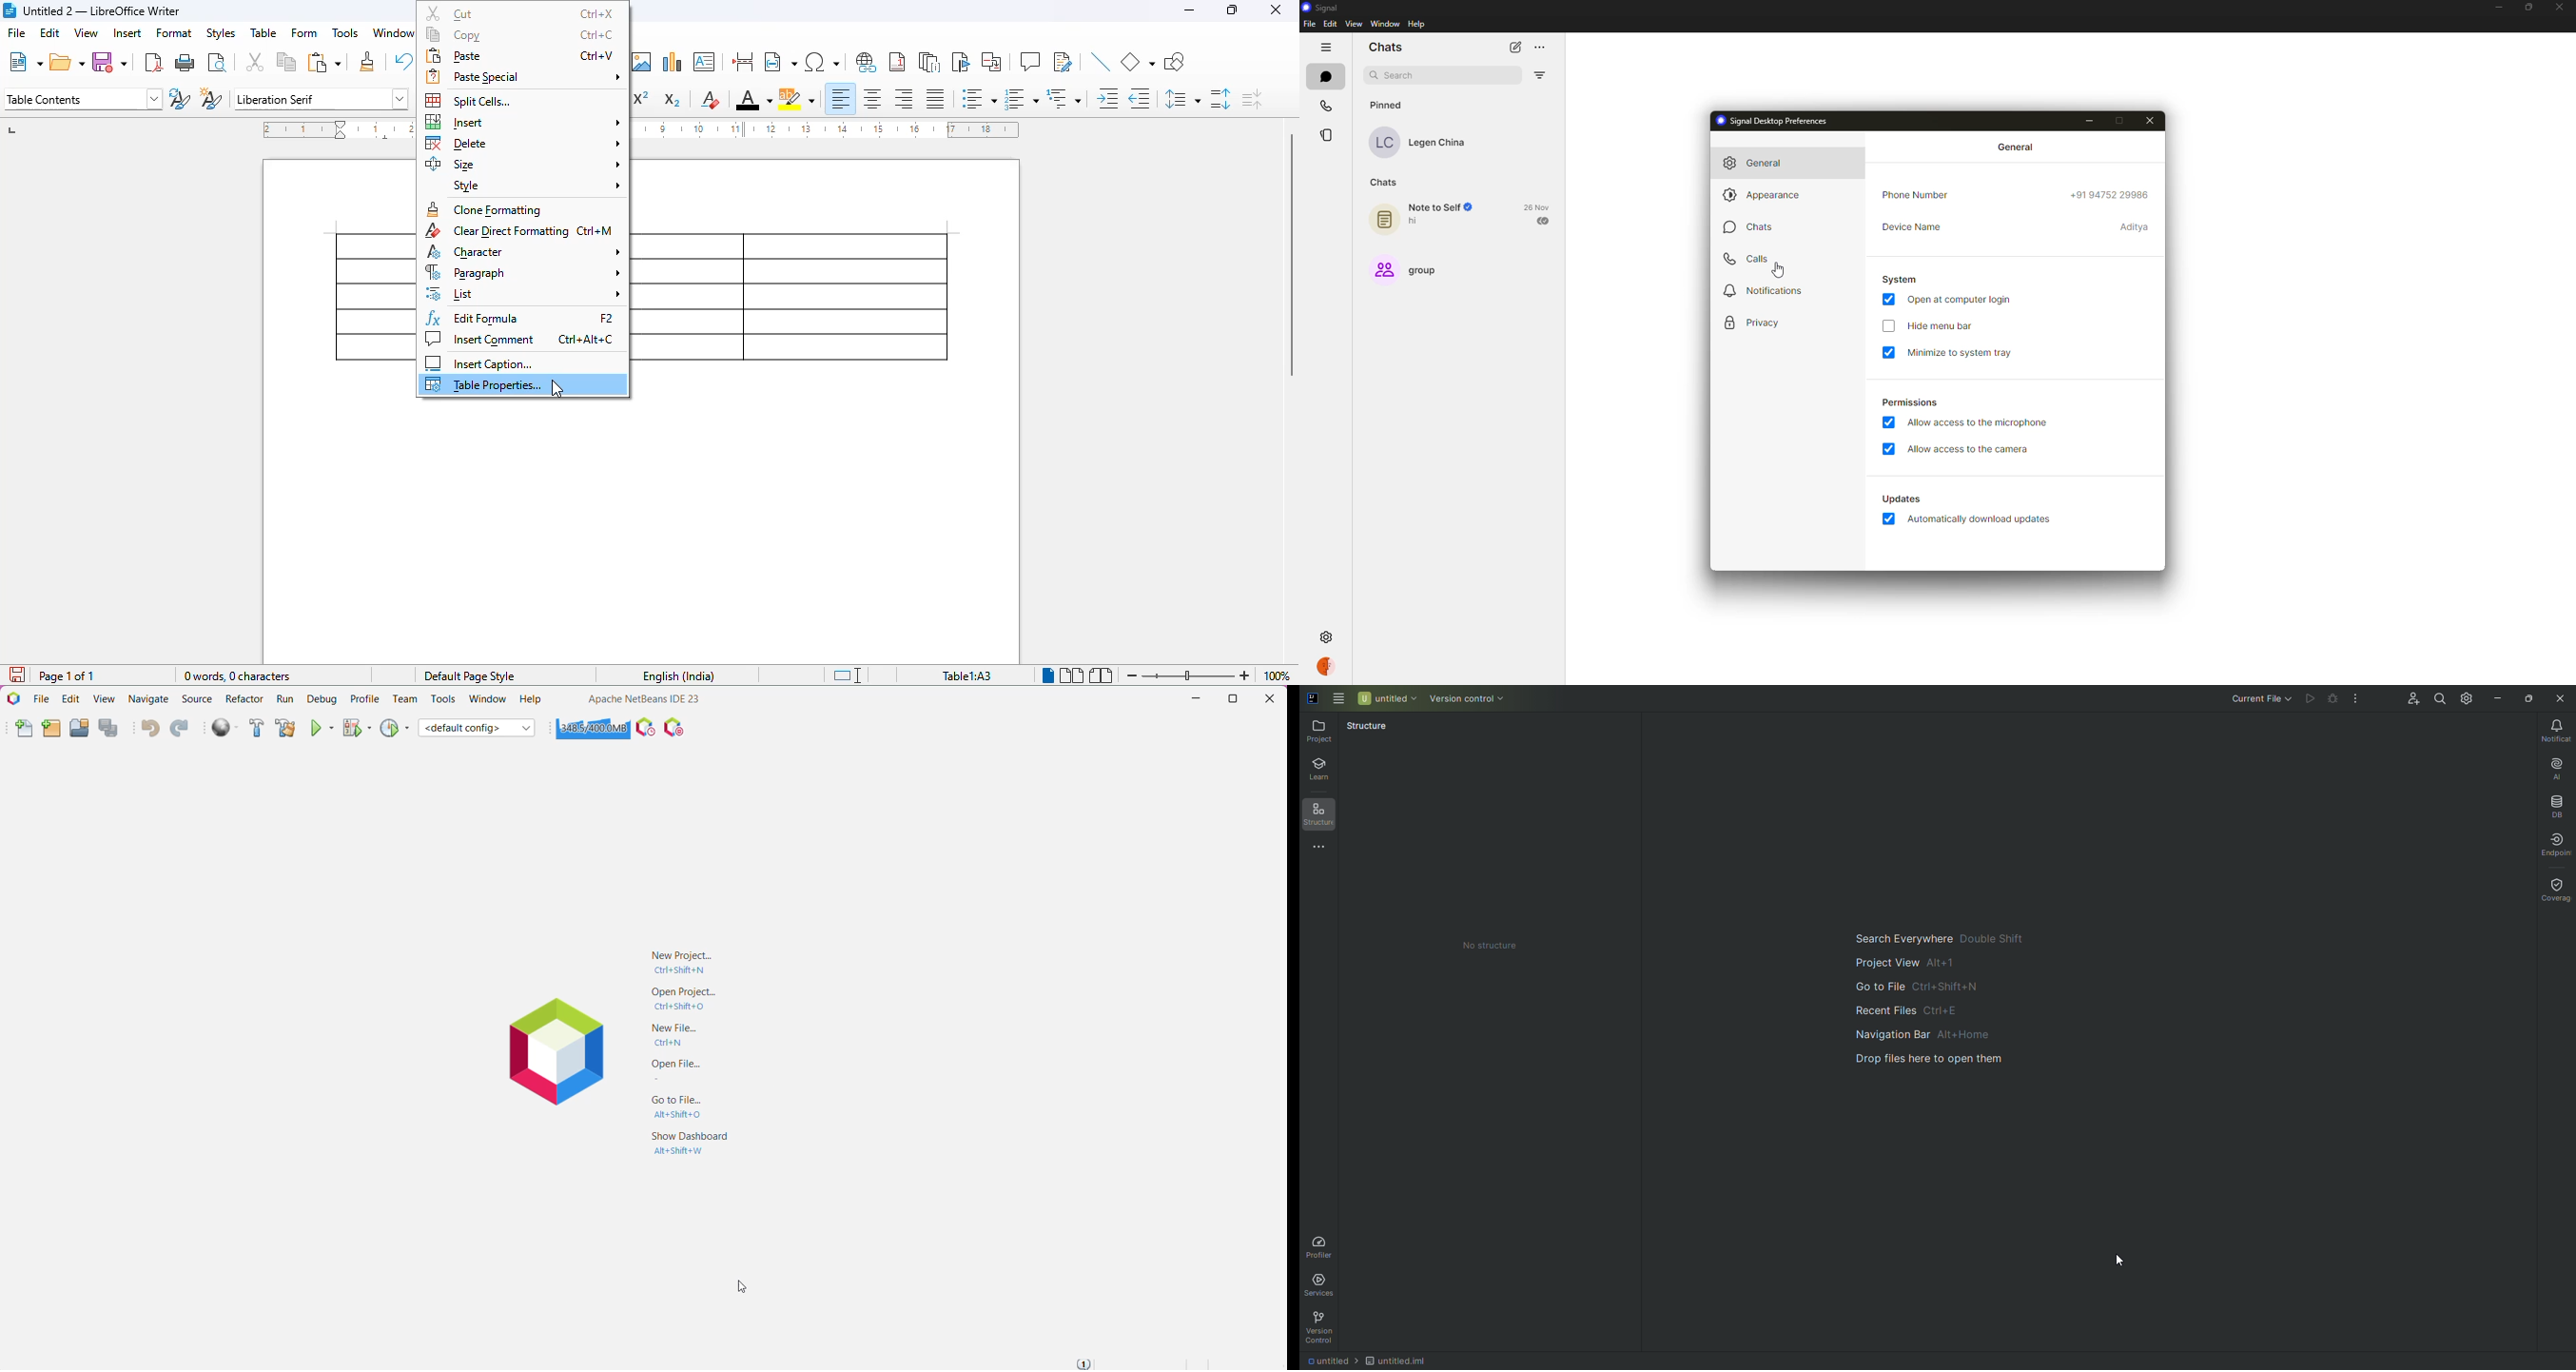 The image size is (2576, 1372). Describe the element at coordinates (1330, 135) in the screenshot. I see `stories` at that location.